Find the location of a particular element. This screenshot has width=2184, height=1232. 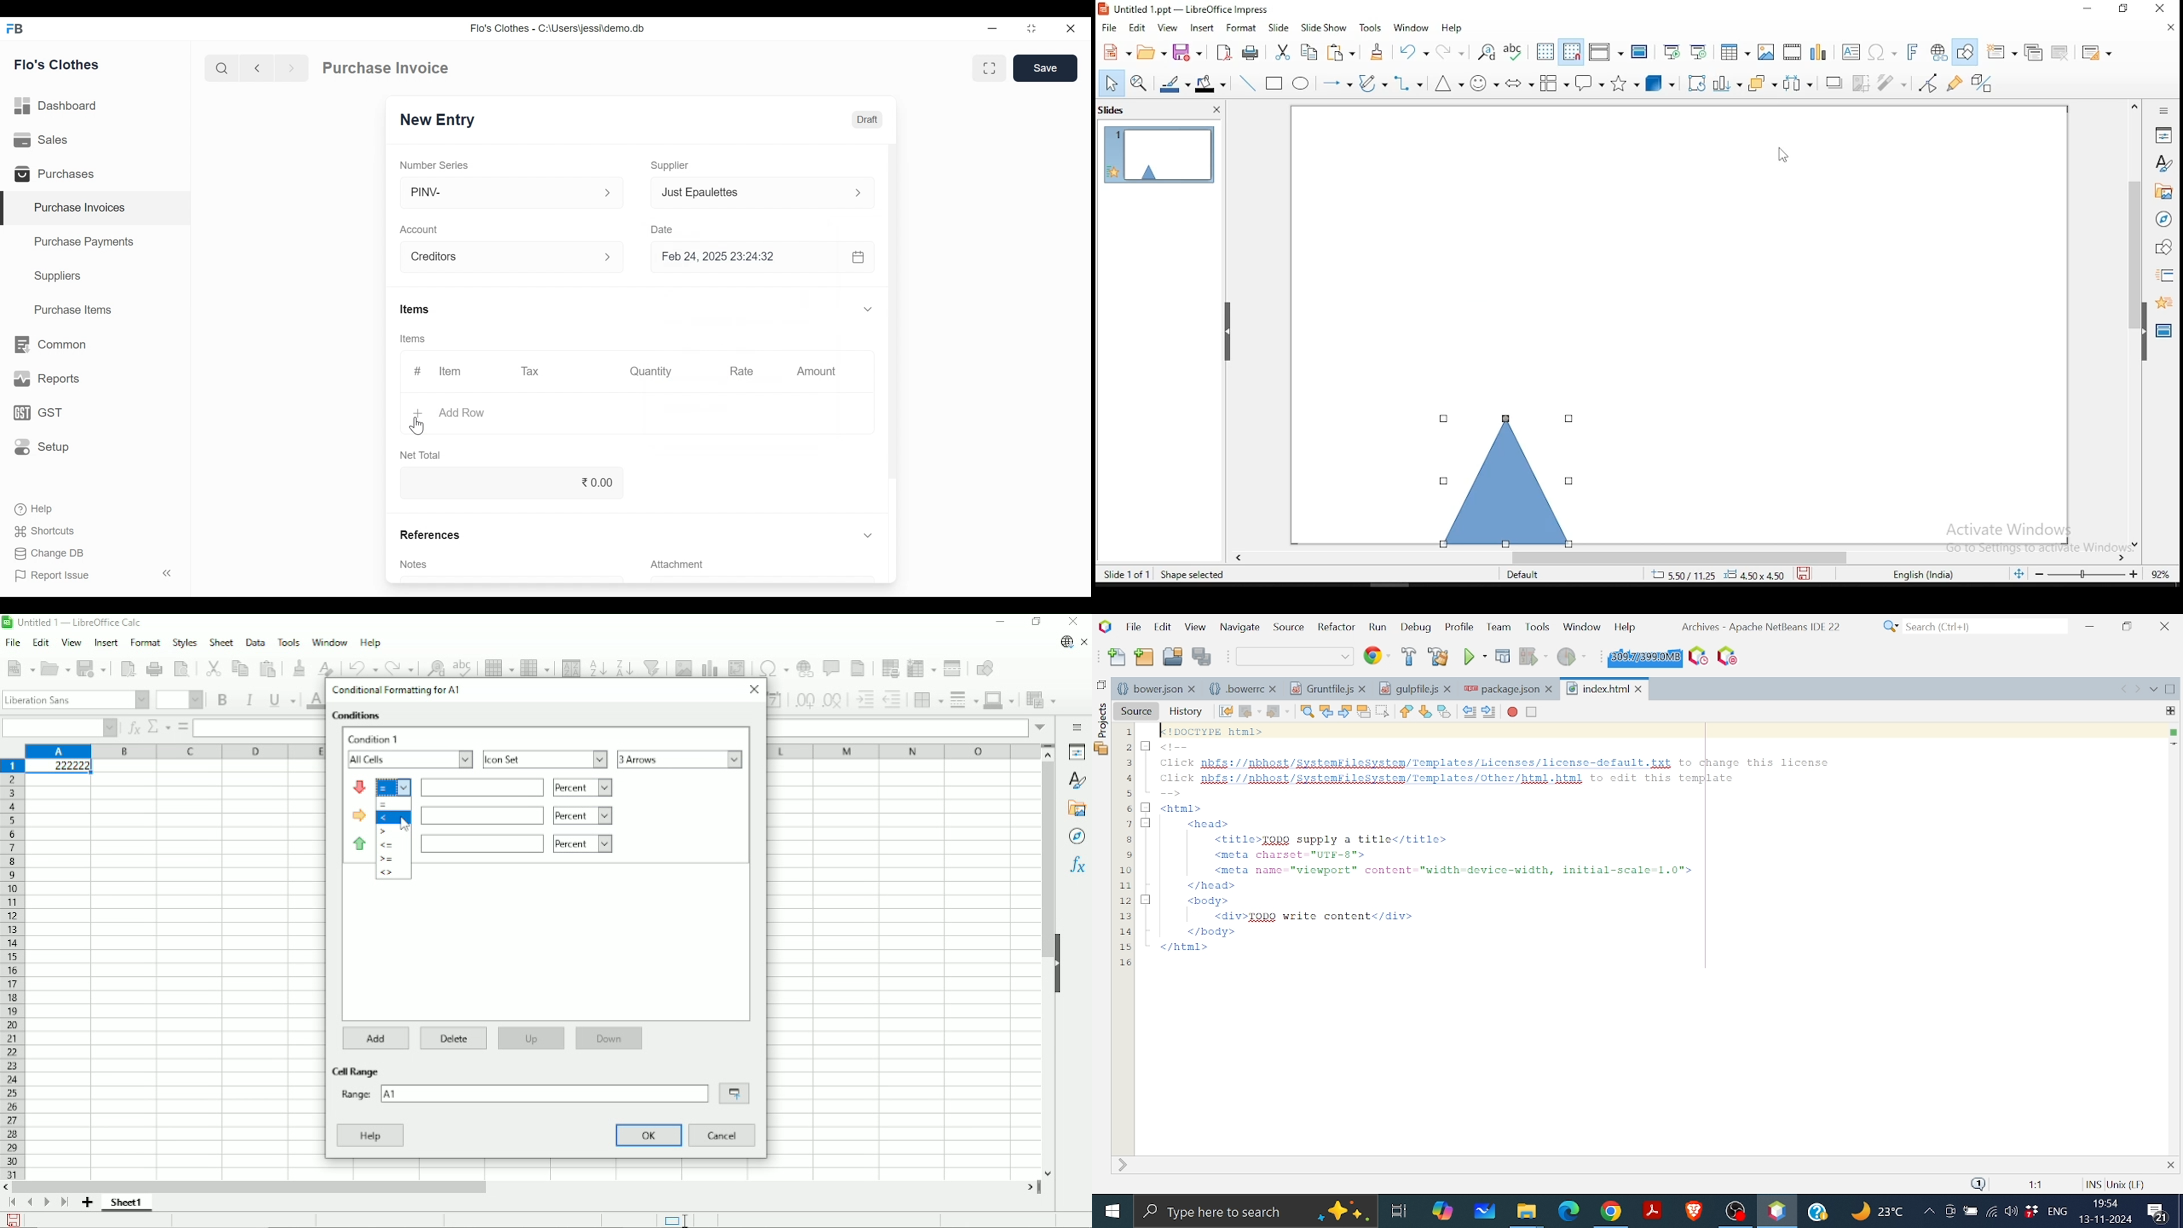

Purchase Items is located at coordinates (76, 309).